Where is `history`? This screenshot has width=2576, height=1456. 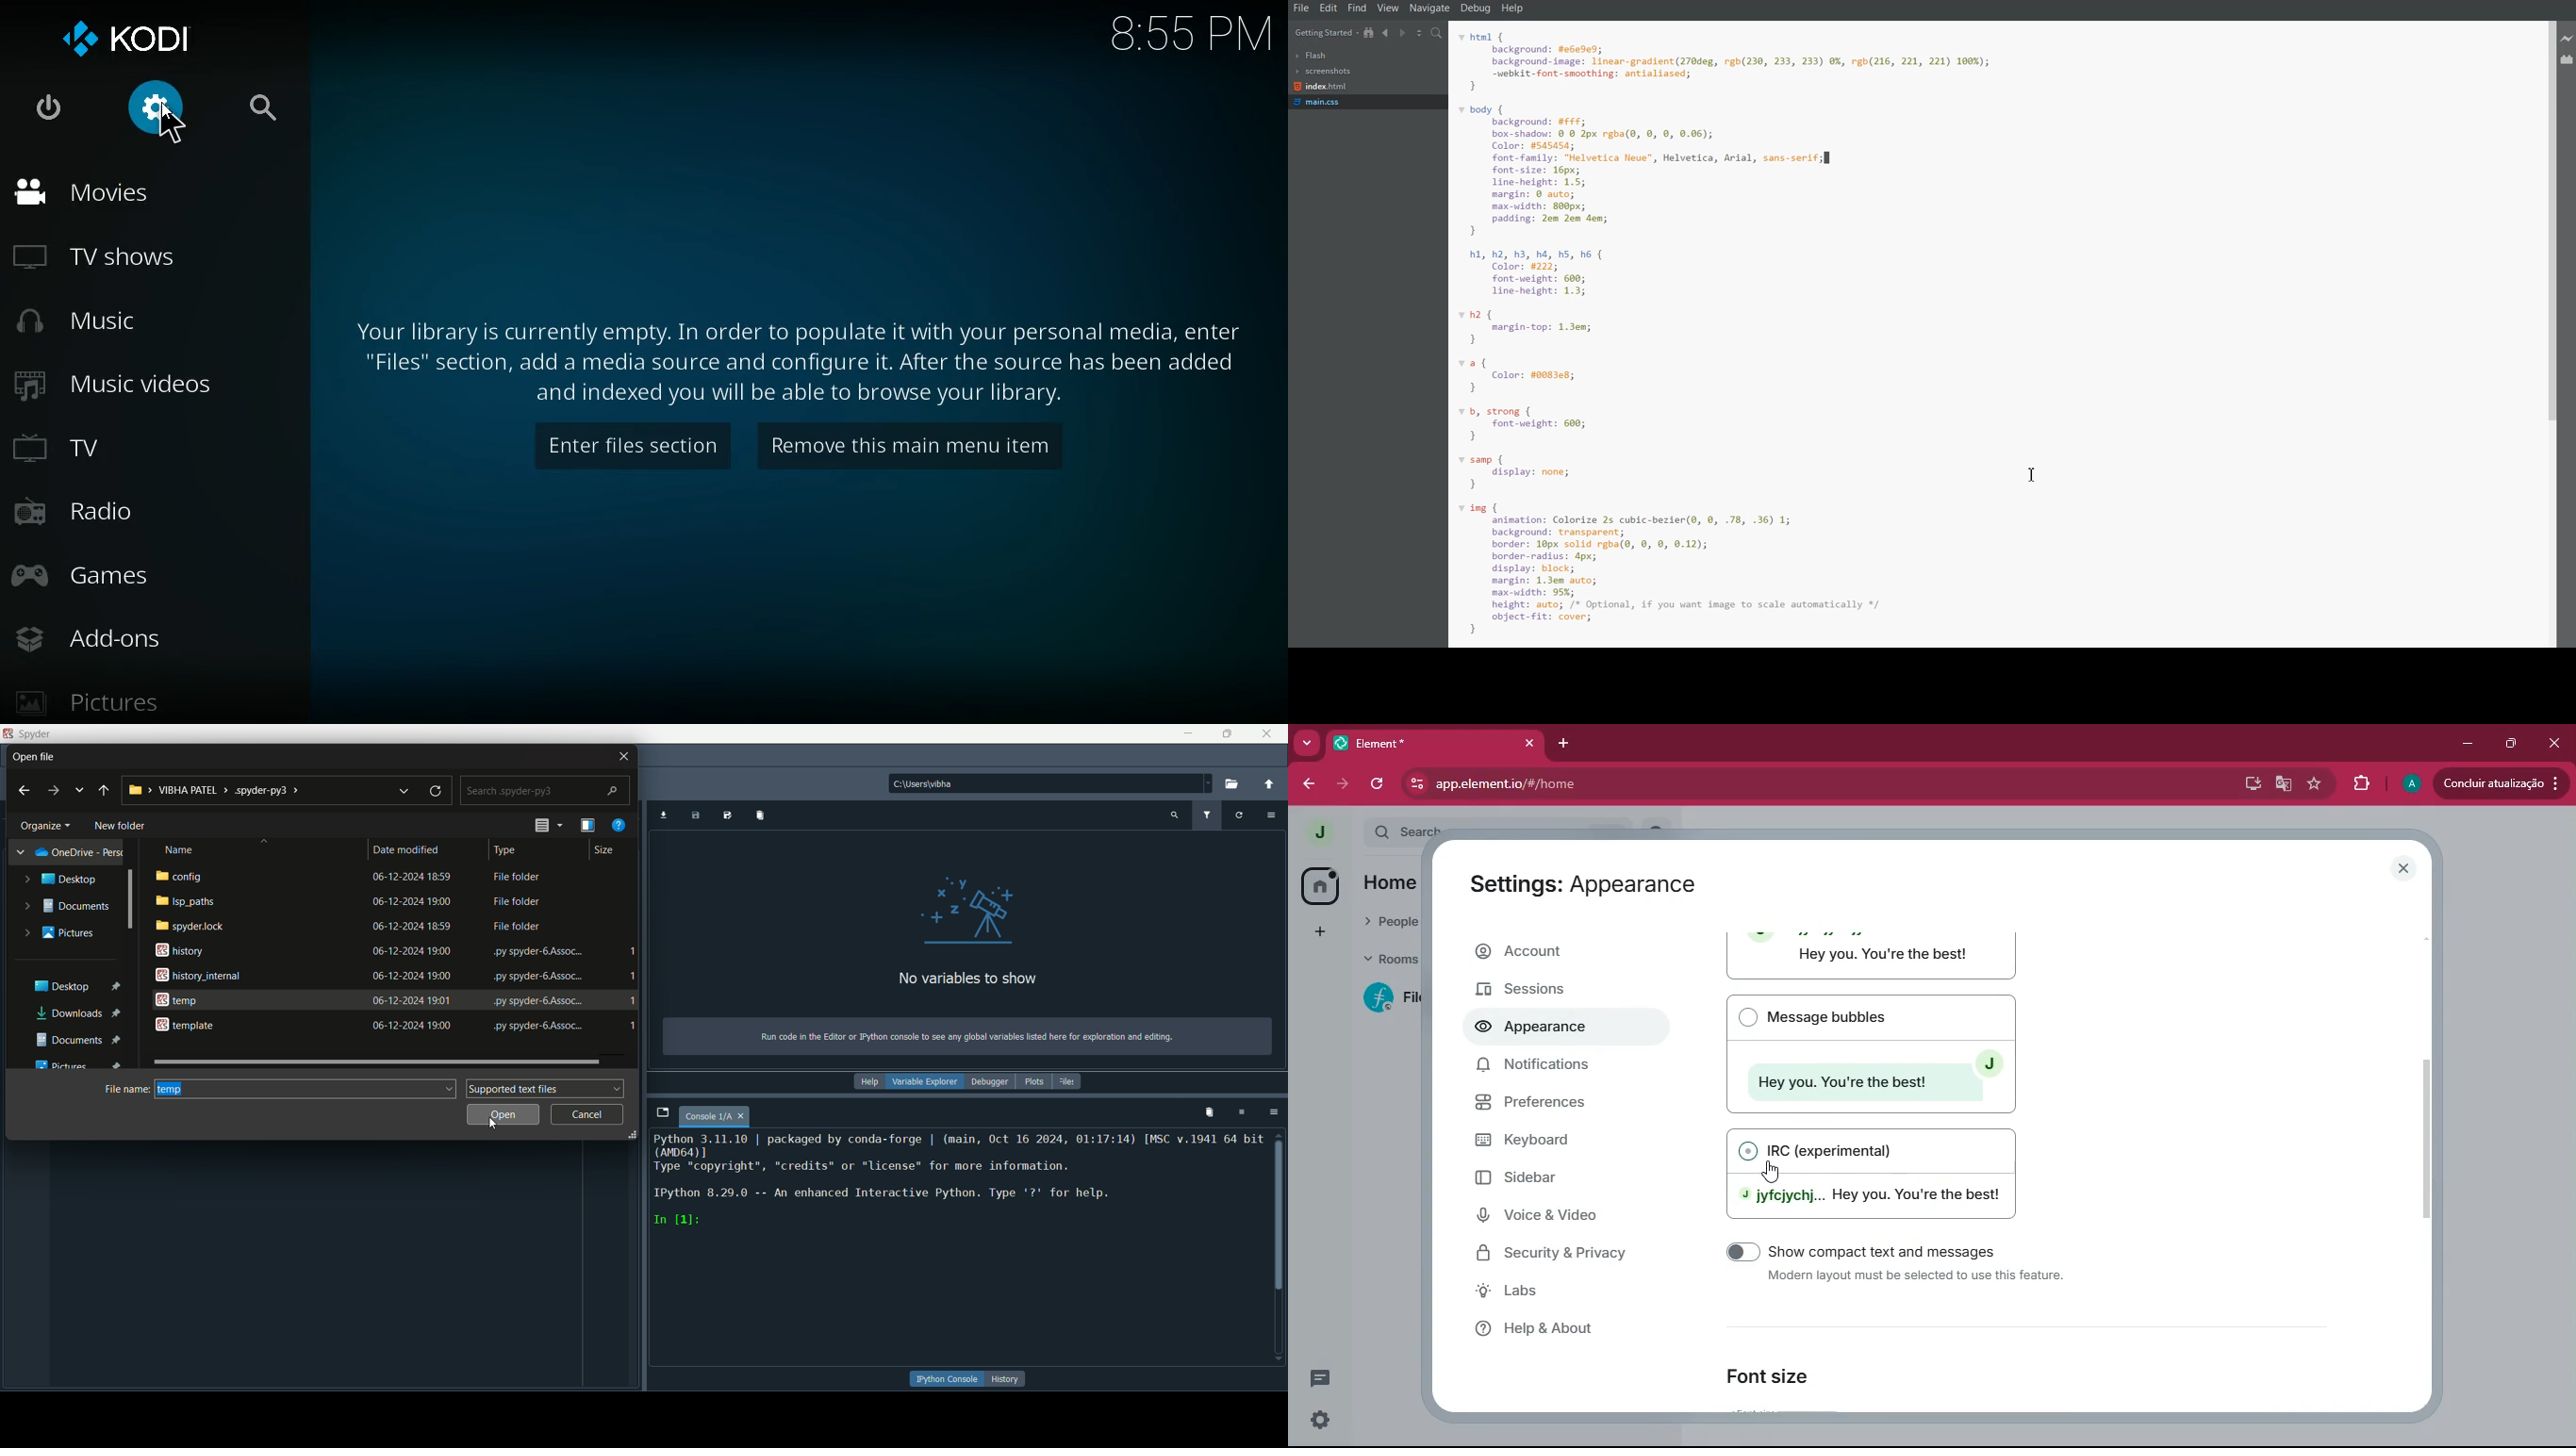
history is located at coordinates (1008, 1380).